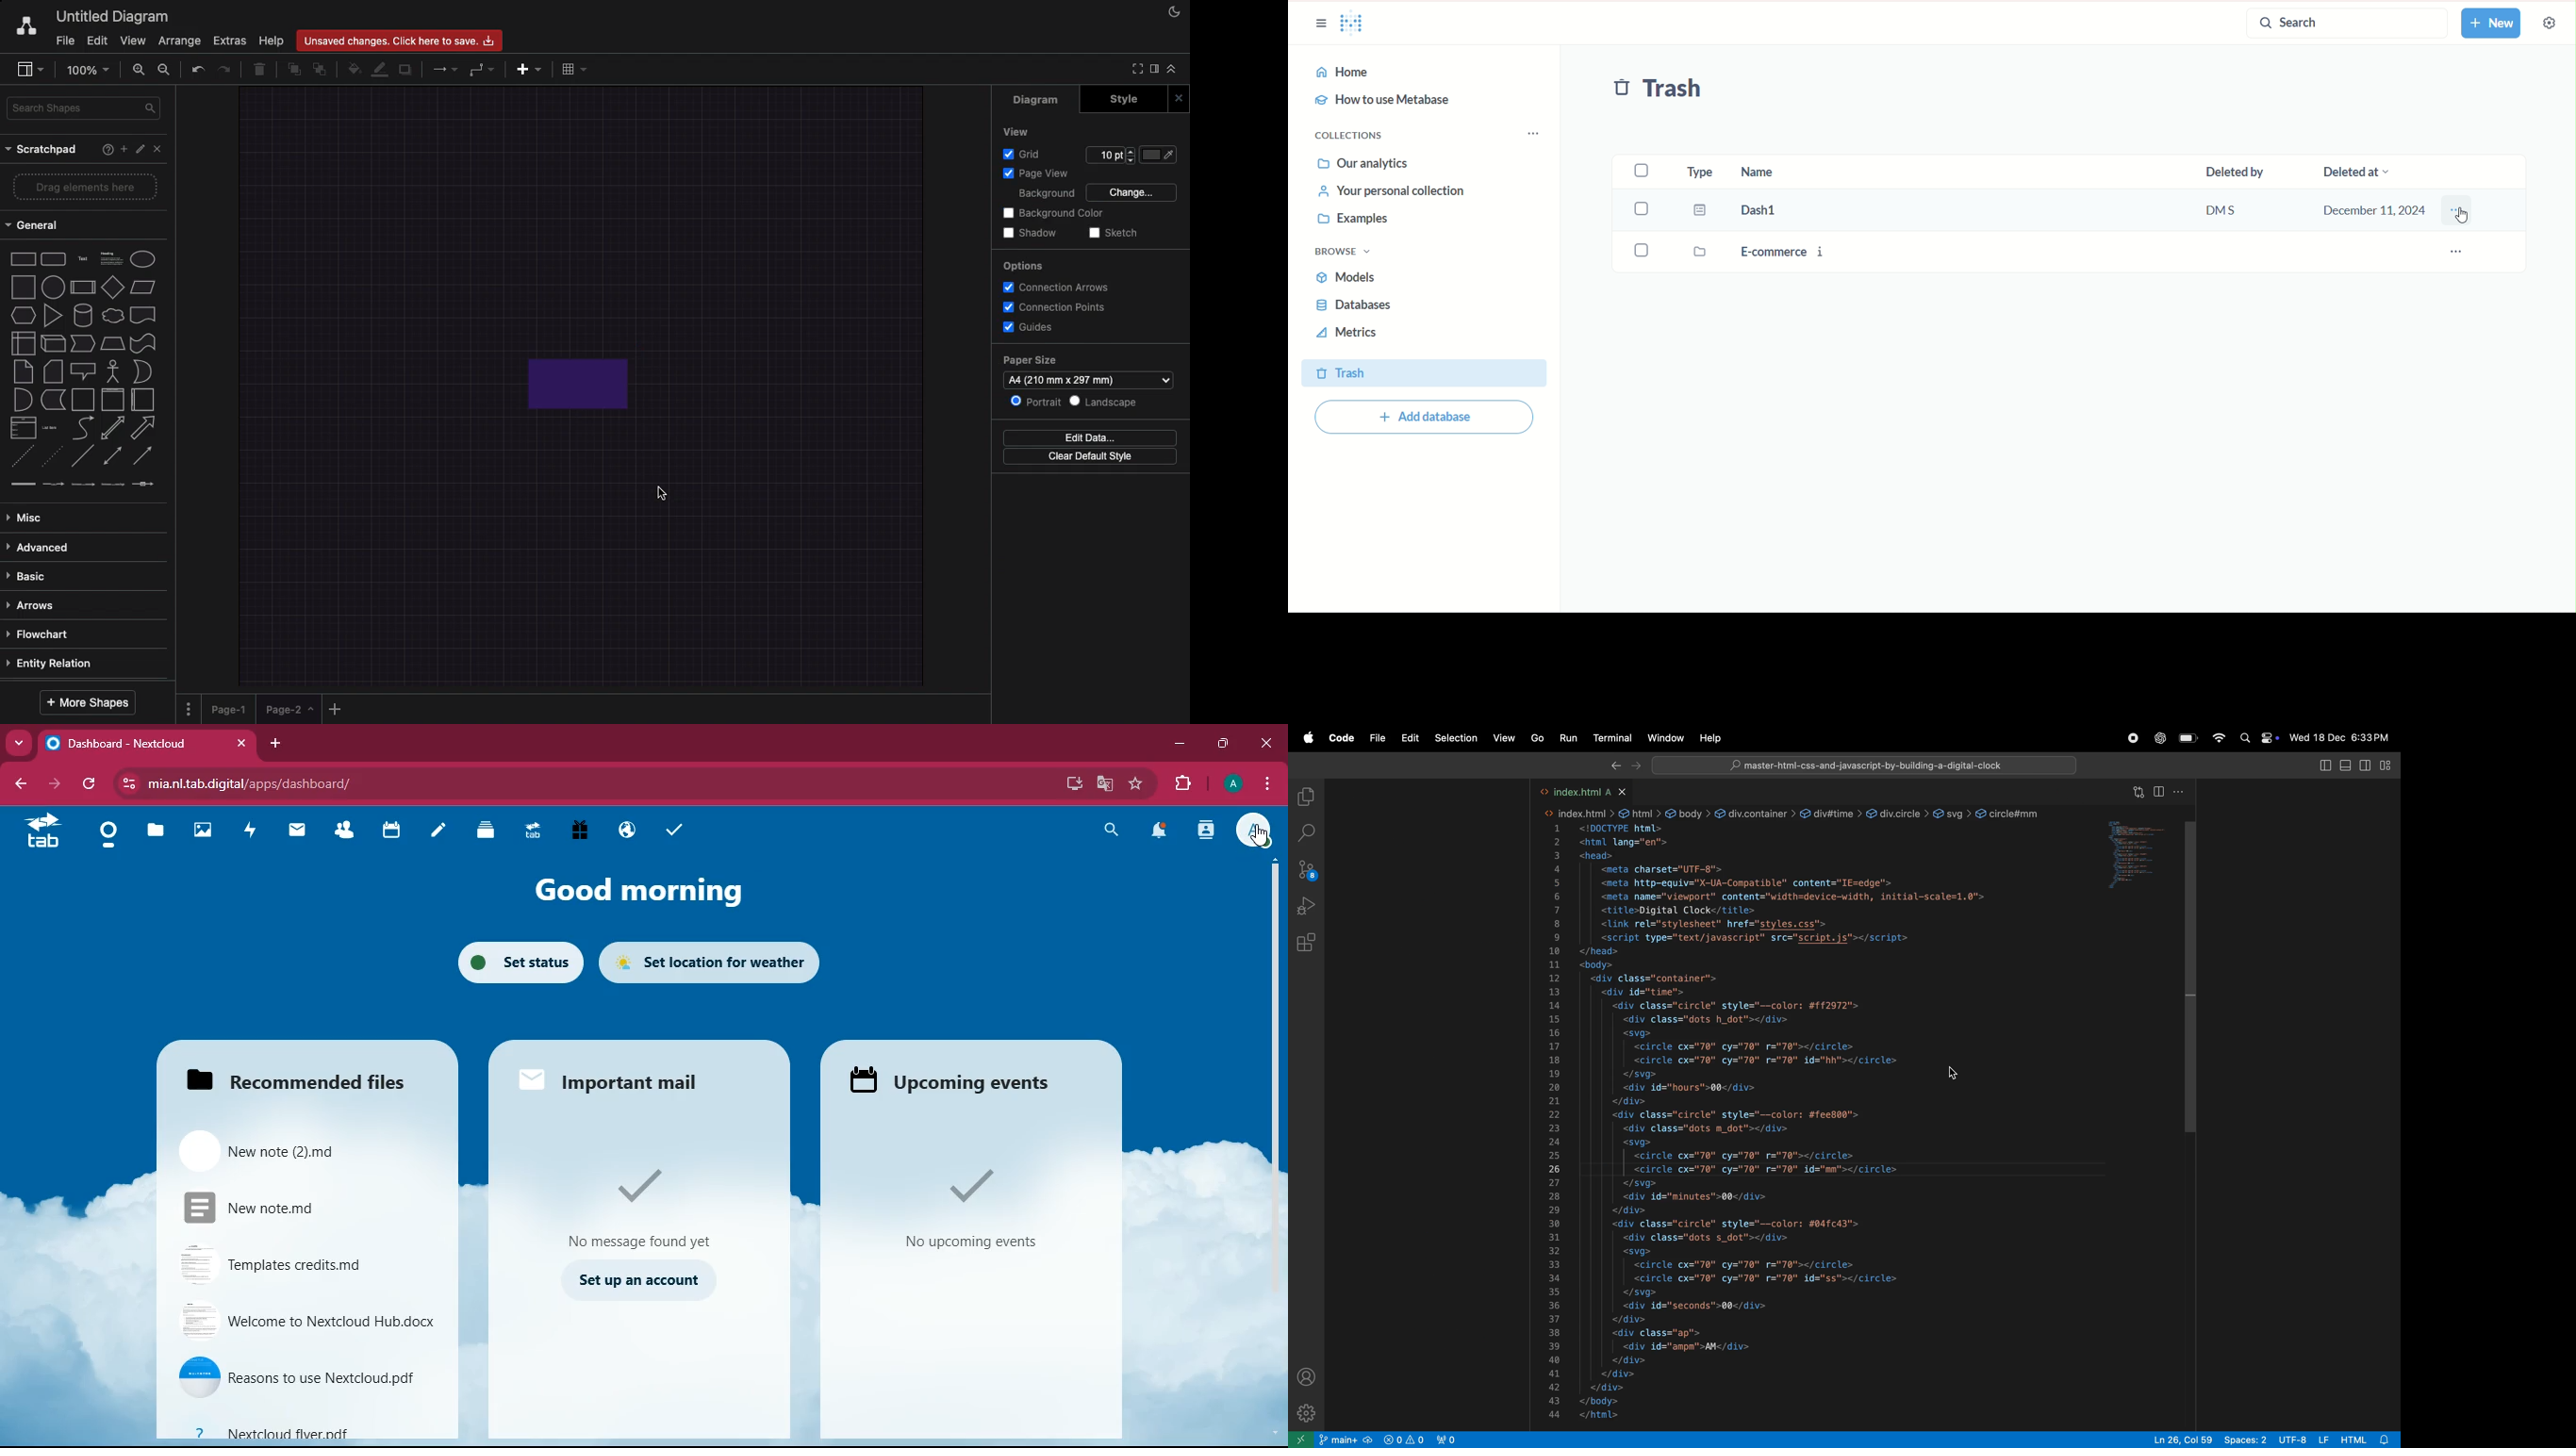  What do you see at coordinates (231, 706) in the screenshot?
I see `Page 1` at bounding box center [231, 706].